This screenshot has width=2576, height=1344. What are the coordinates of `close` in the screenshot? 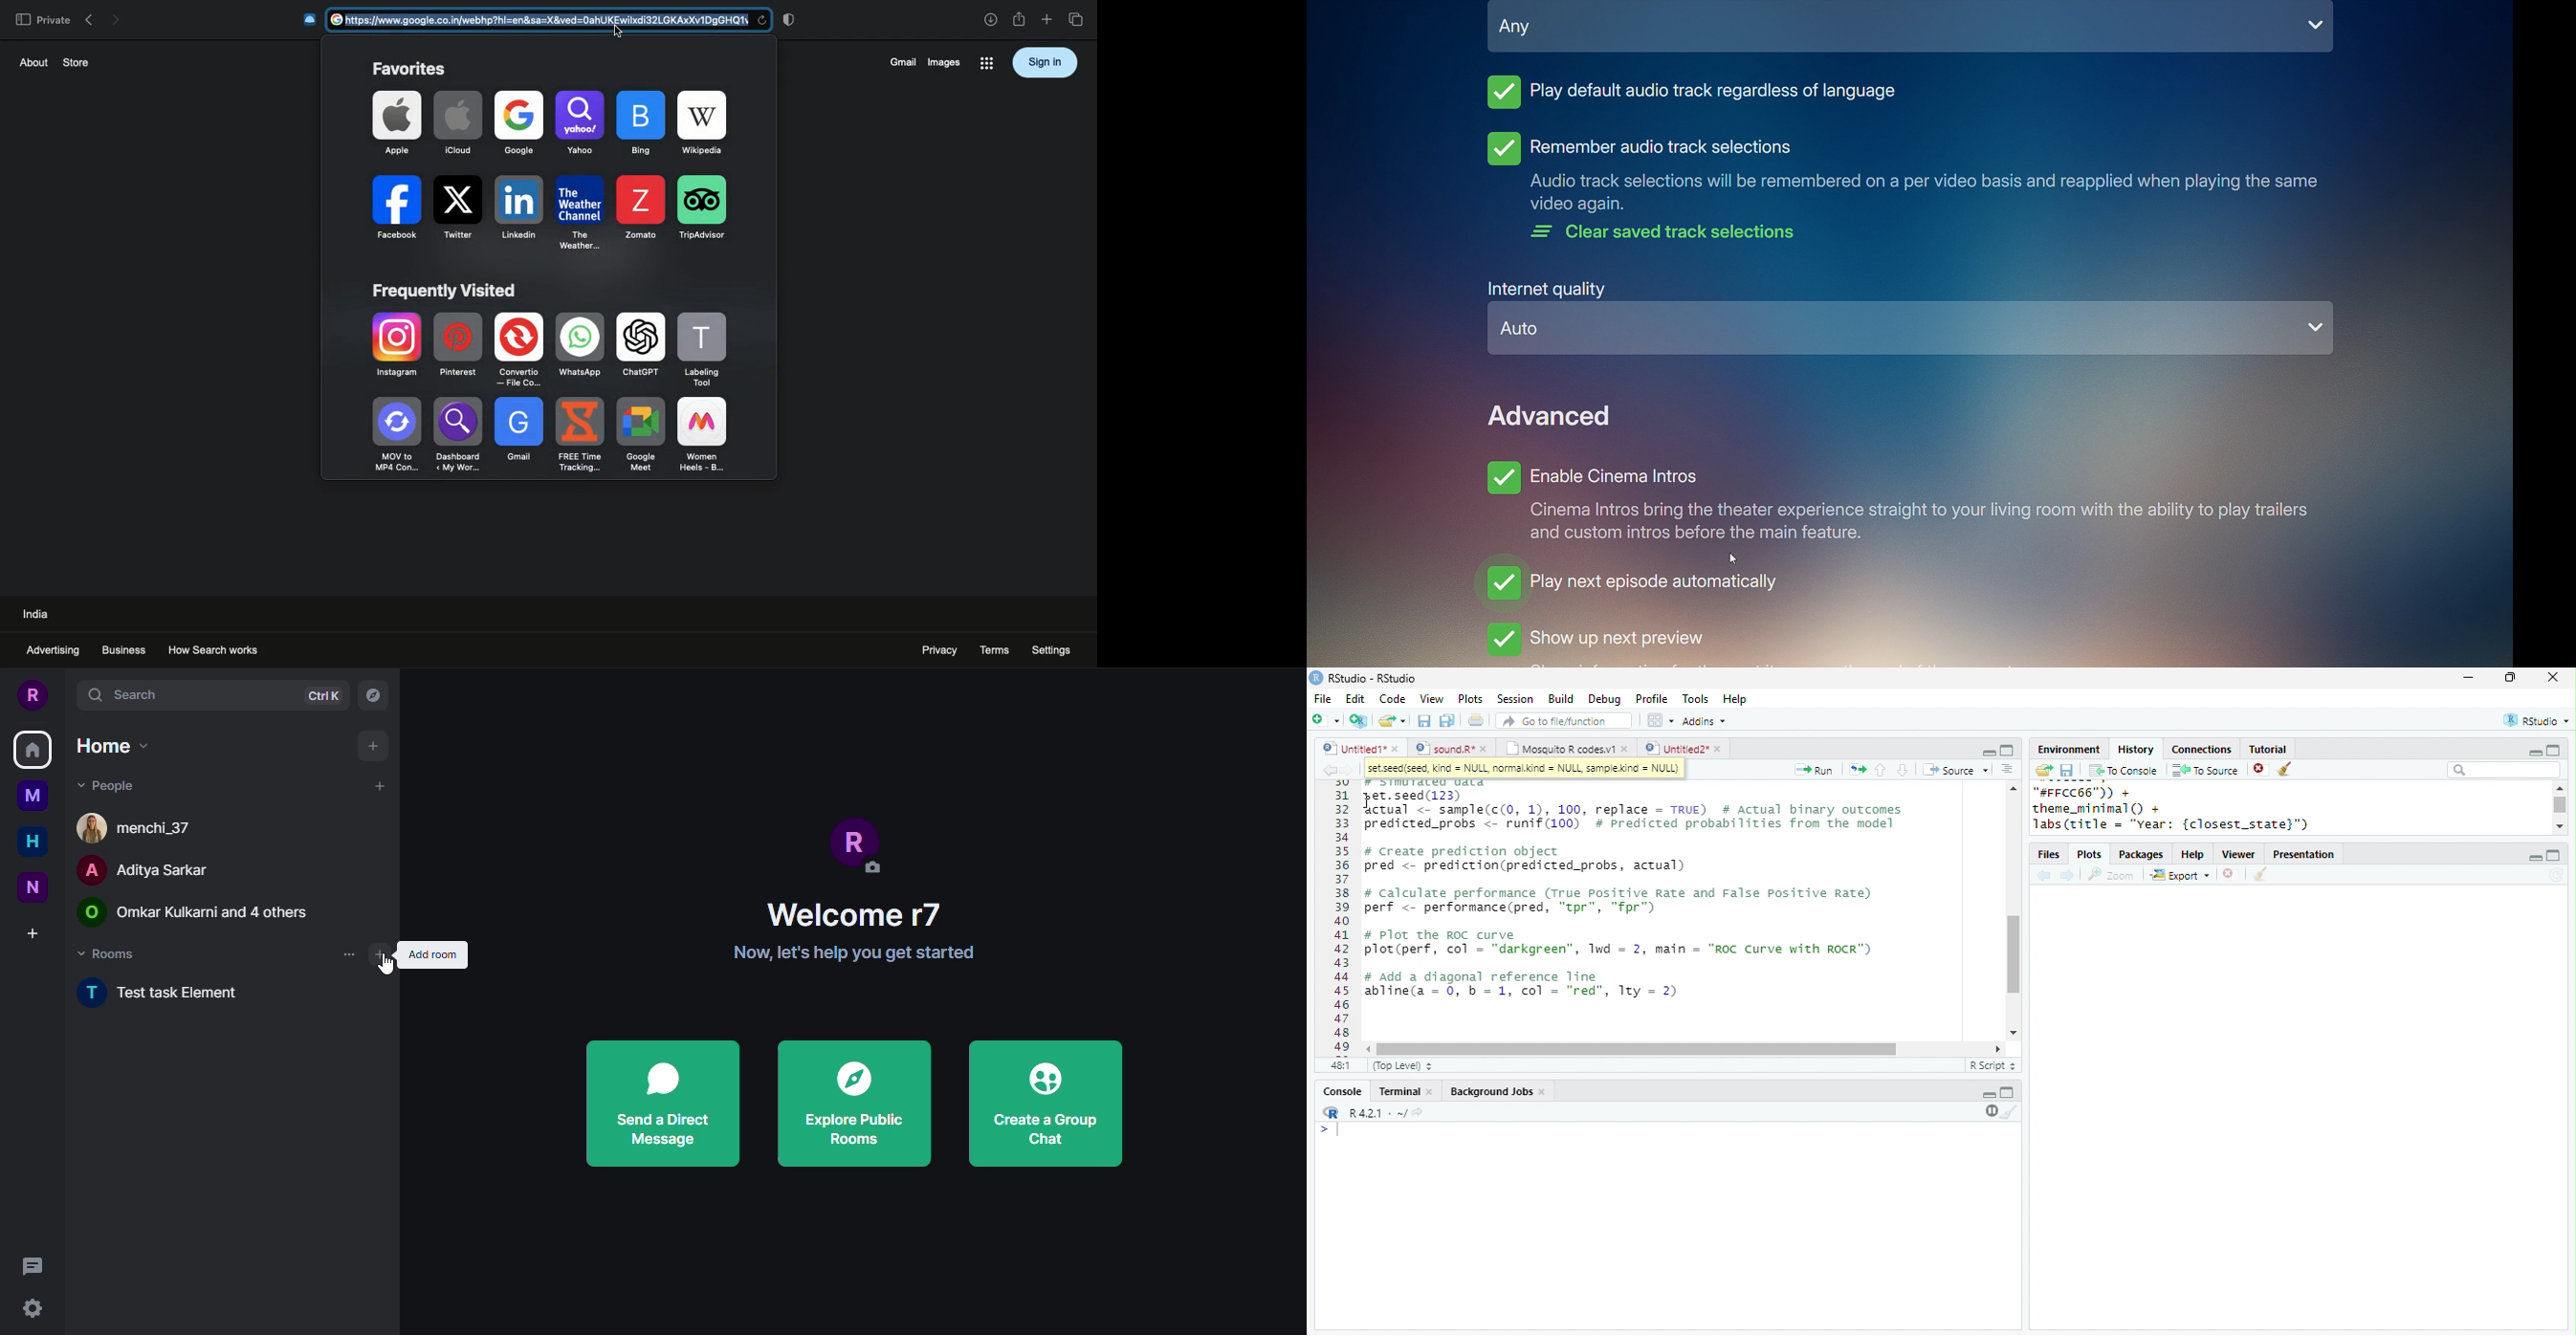 It's located at (1545, 1092).